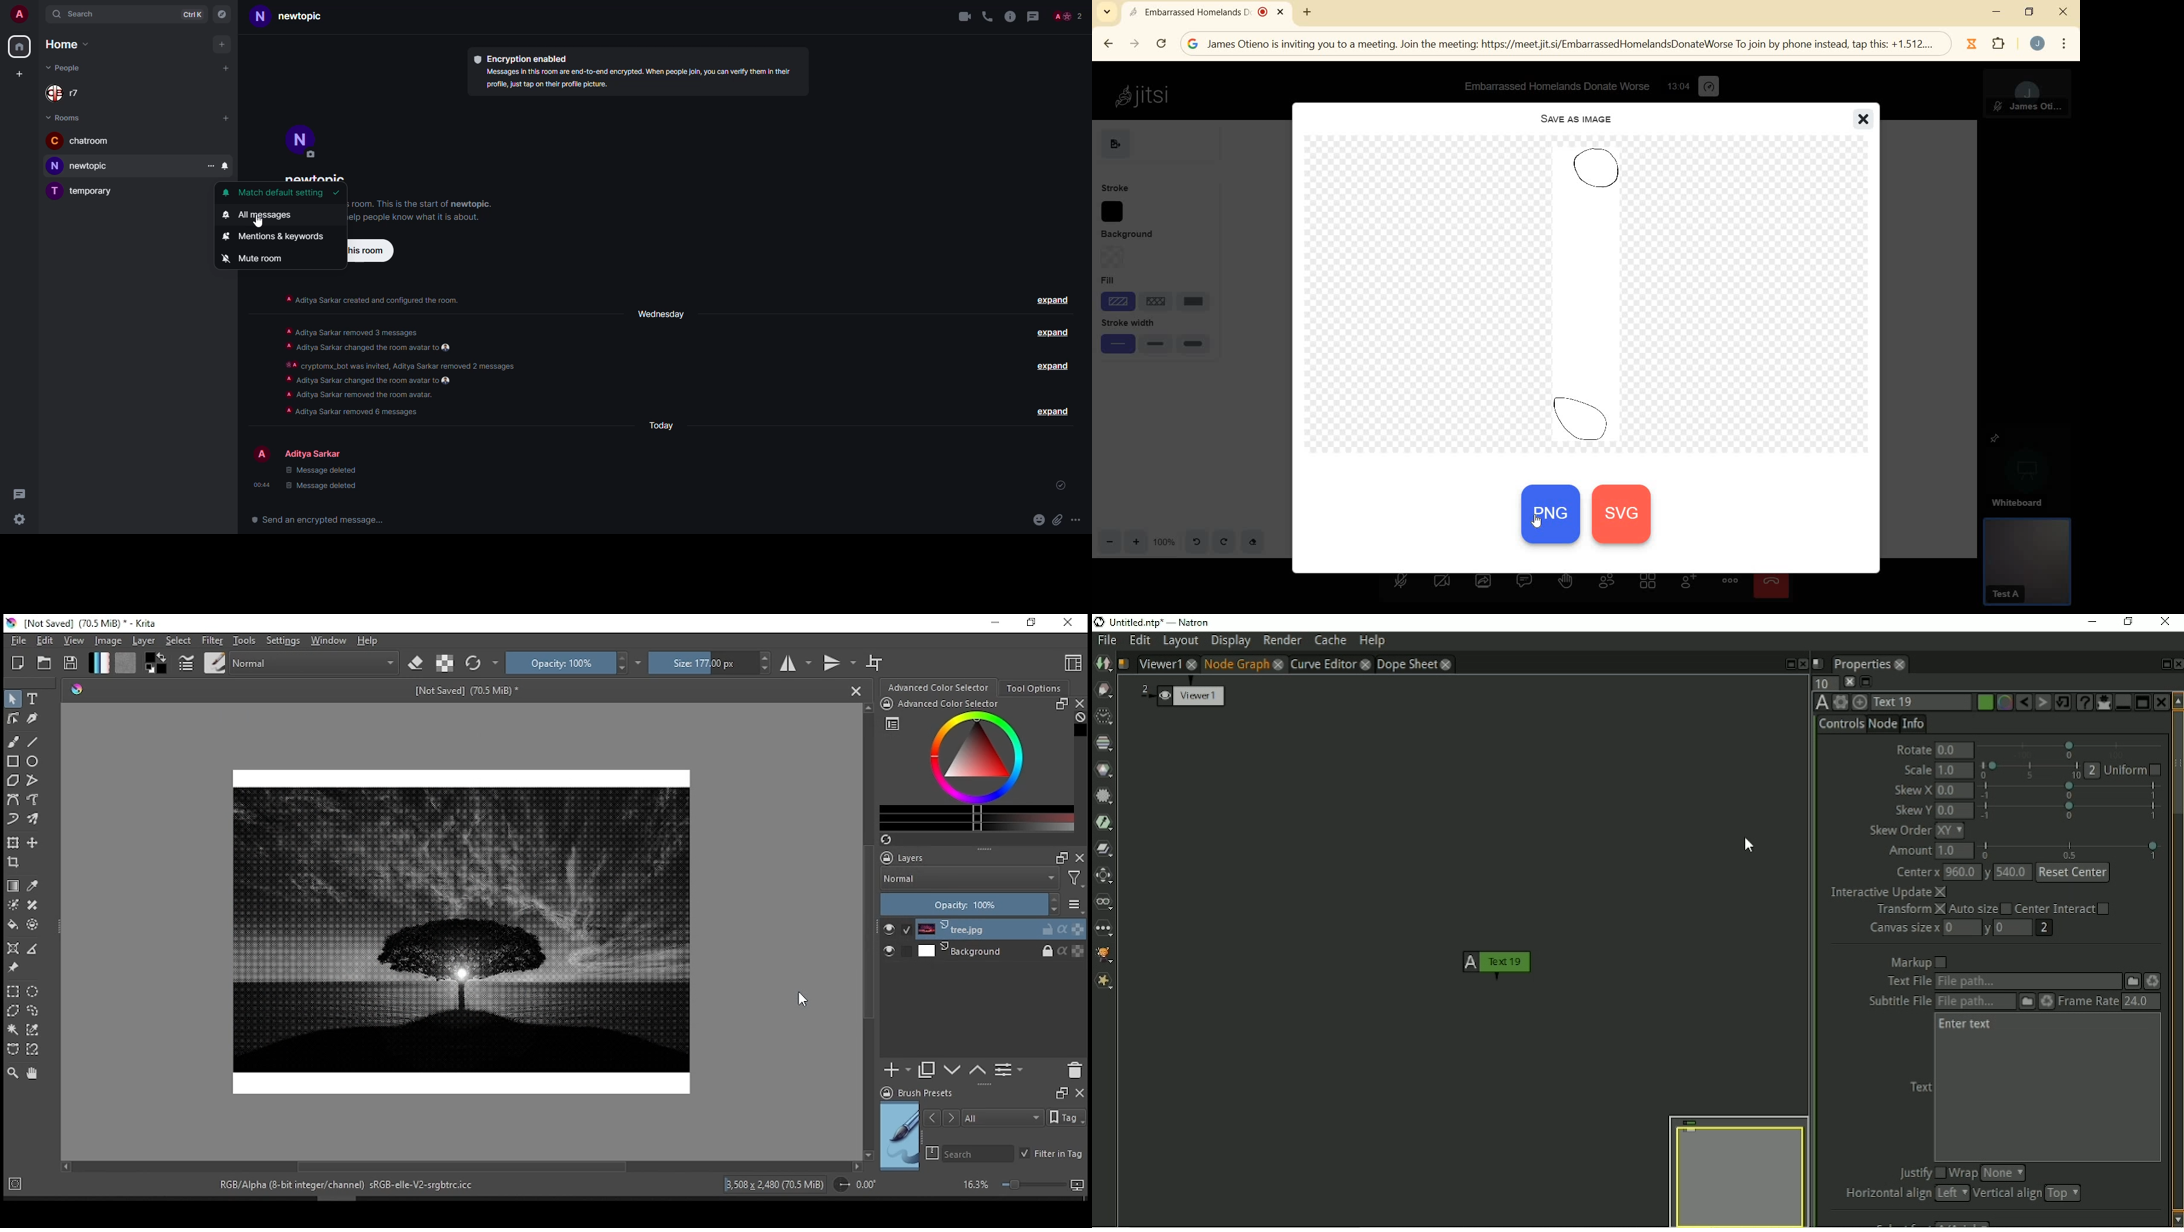  Describe the element at coordinates (1034, 688) in the screenshot. I see `tool options` at that location.